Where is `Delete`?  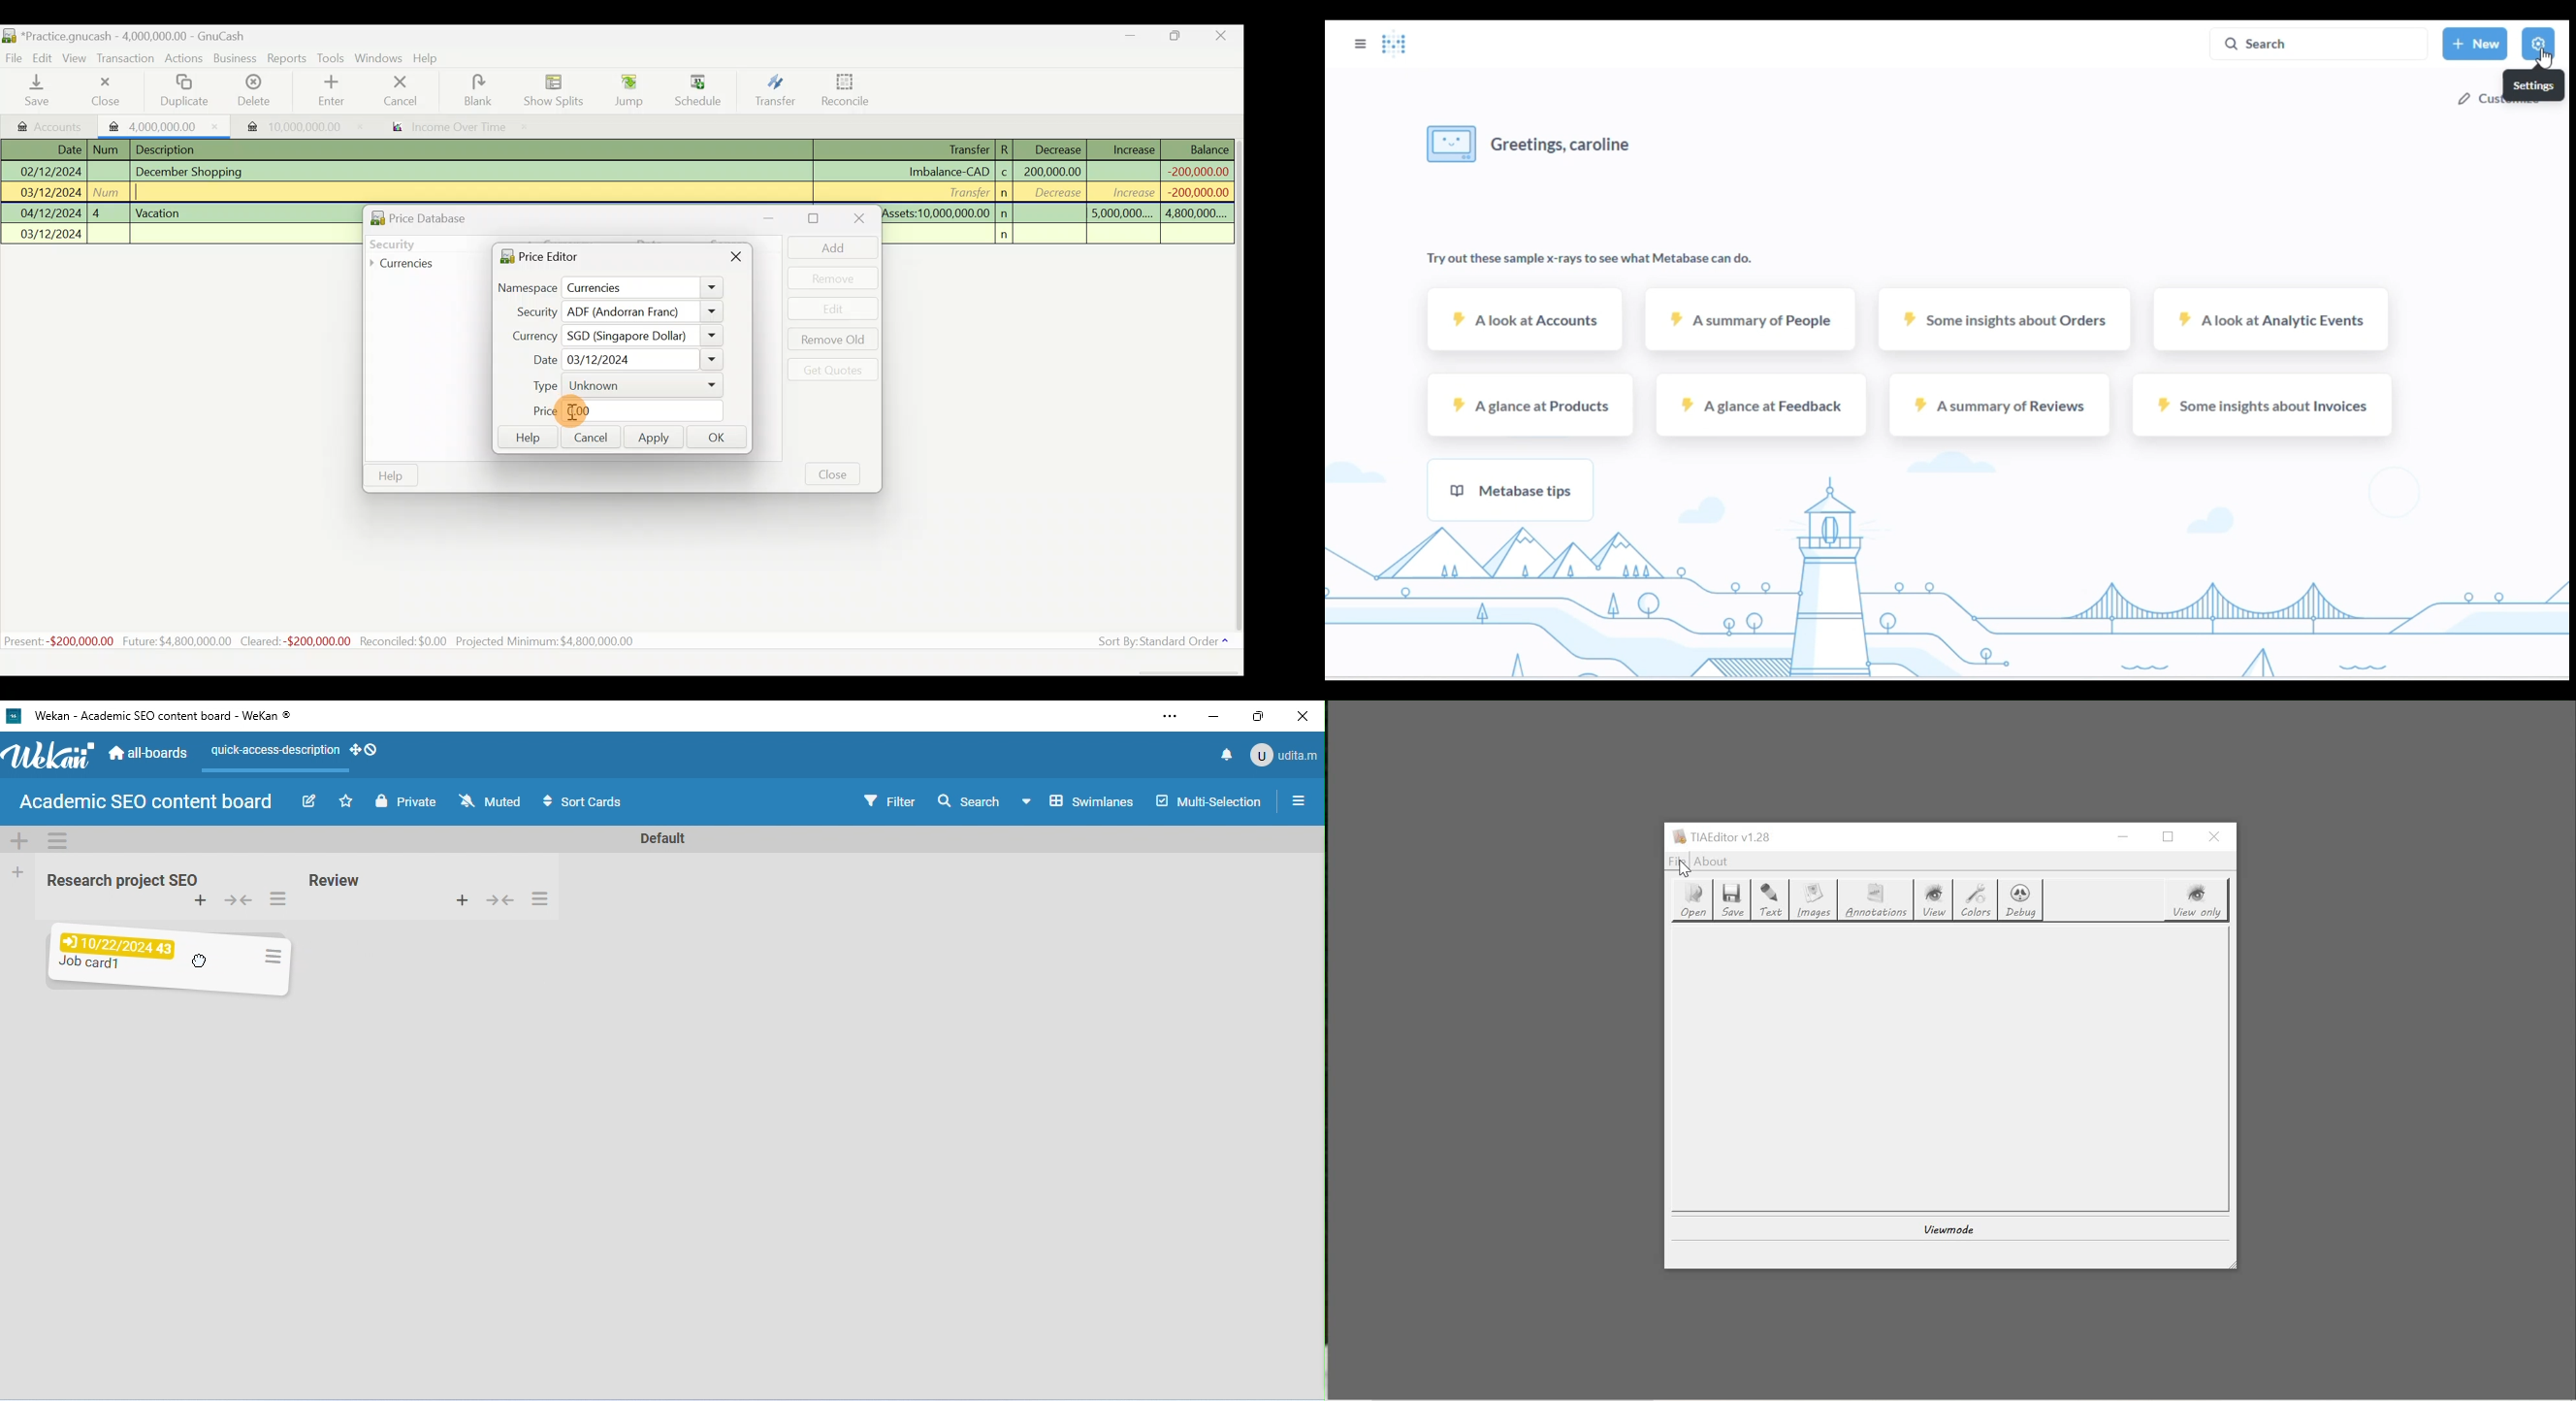 Delete is located at coordinates (255, 91).